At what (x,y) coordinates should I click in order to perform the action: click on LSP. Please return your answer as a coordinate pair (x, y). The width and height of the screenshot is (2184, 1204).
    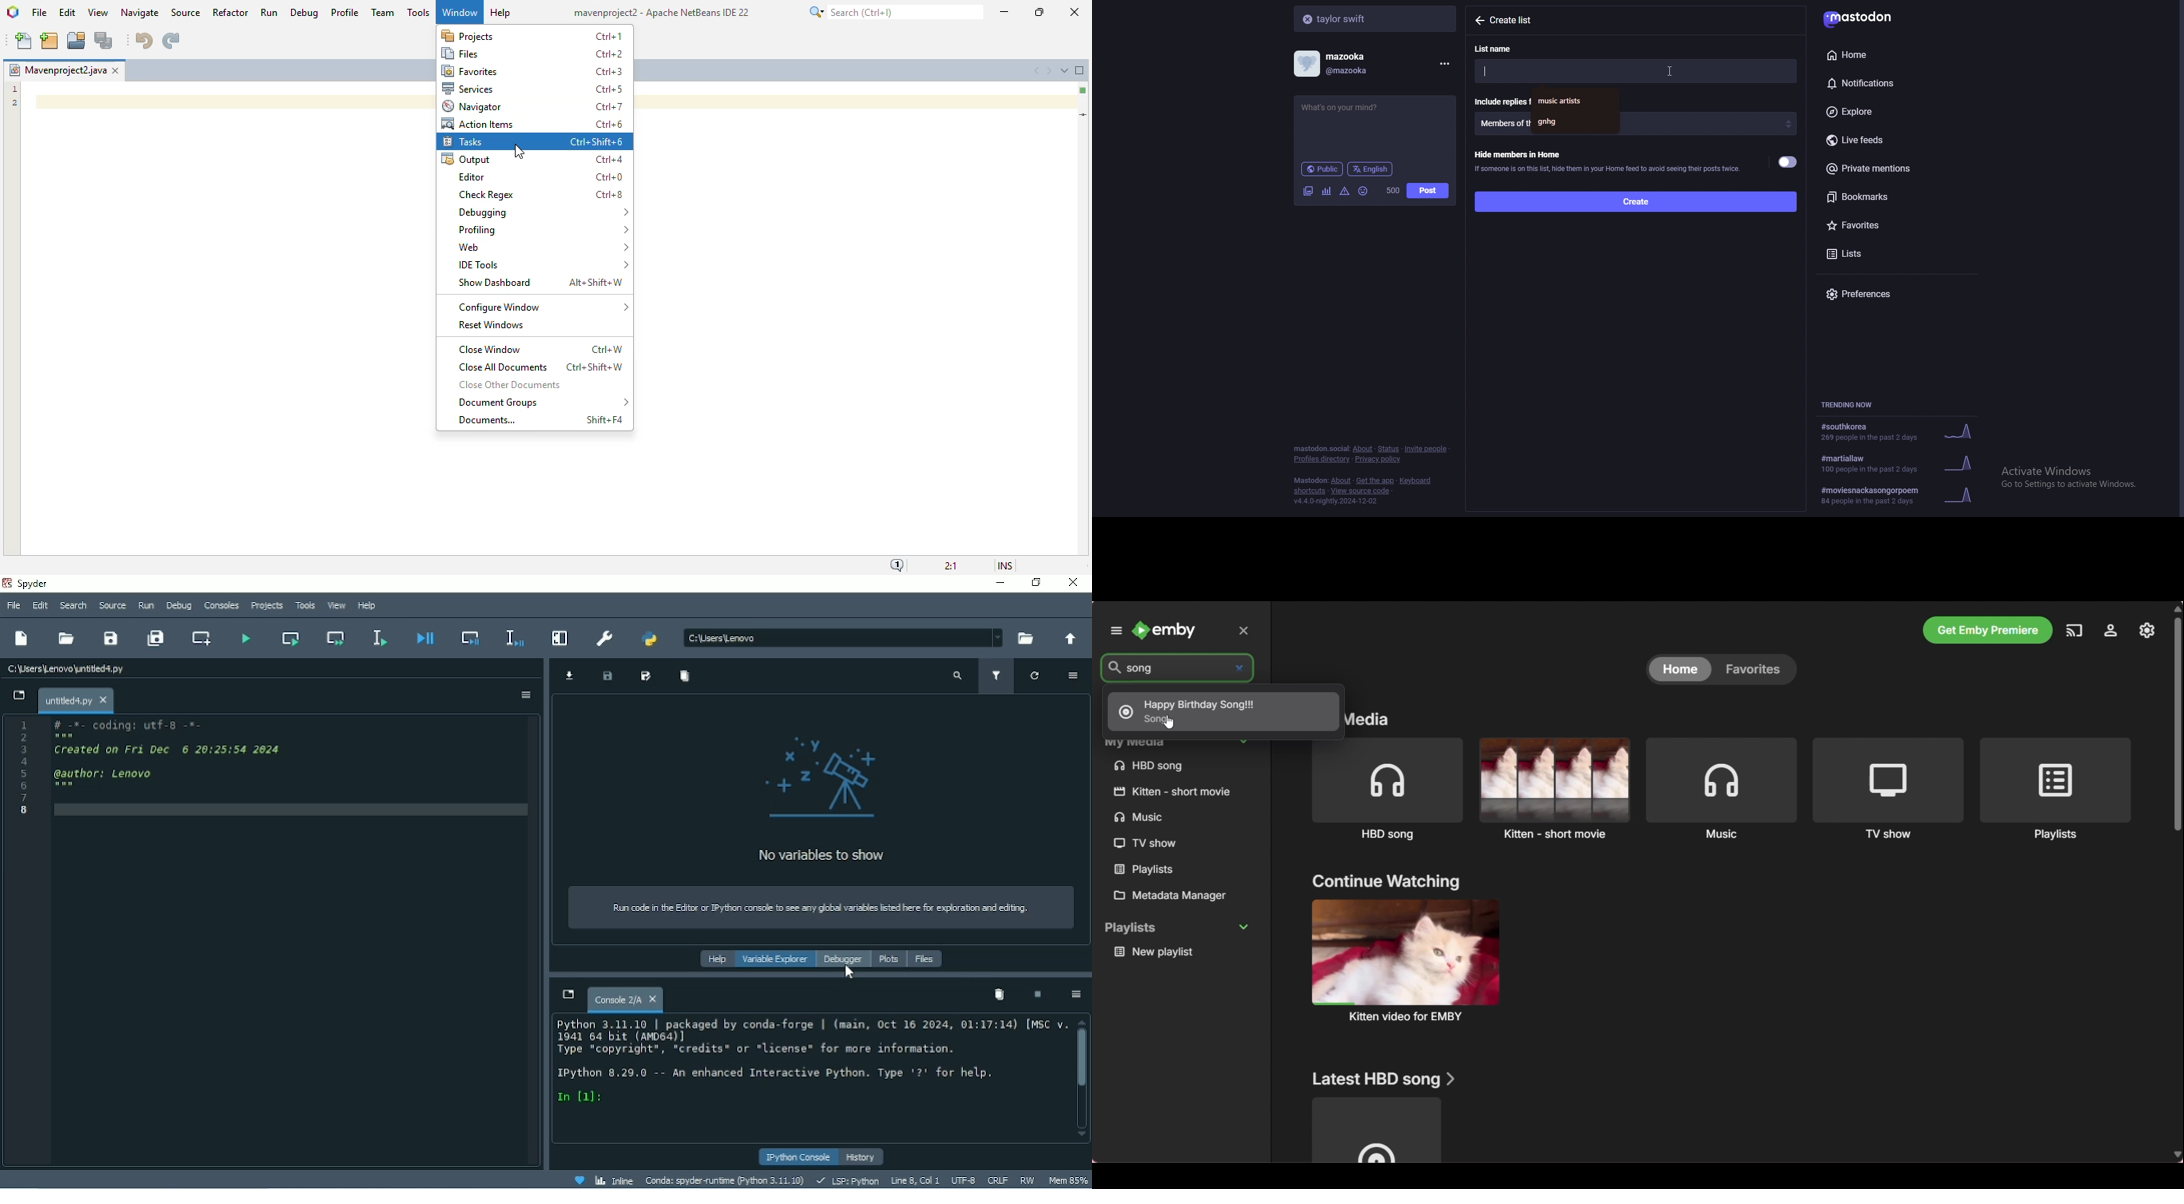
    Looking at the image, I should click on (847, 1180).